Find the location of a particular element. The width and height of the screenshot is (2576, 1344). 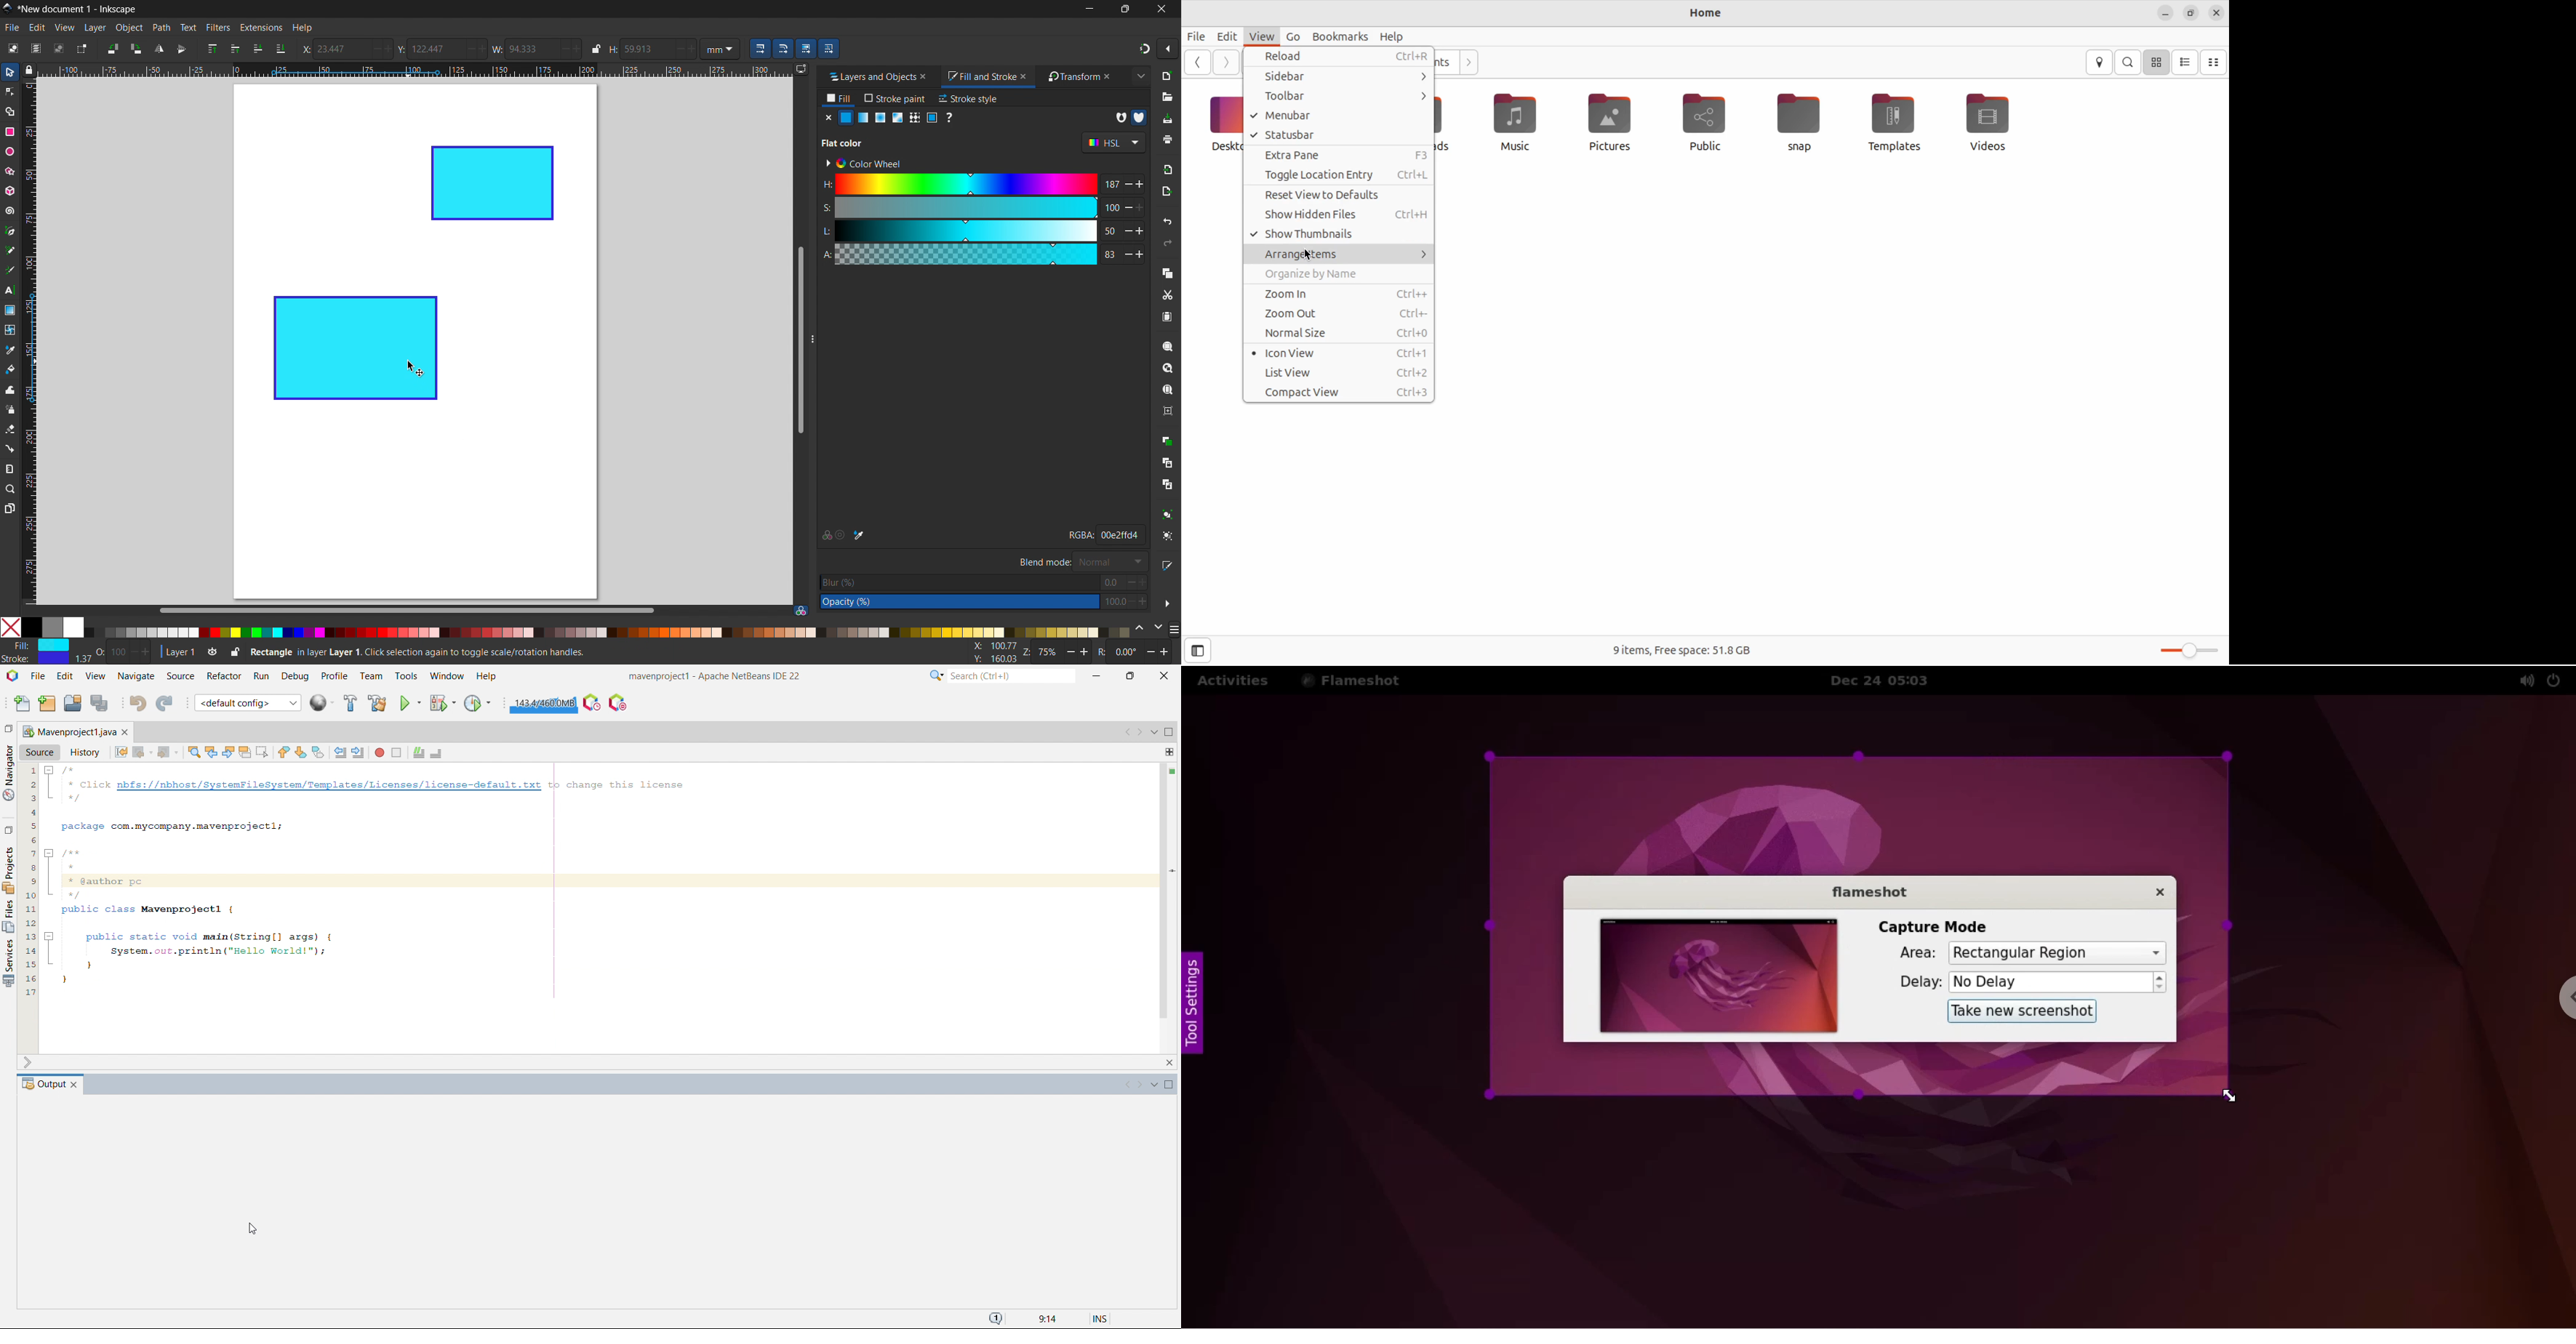

raise is located at coordinates (235, 49).